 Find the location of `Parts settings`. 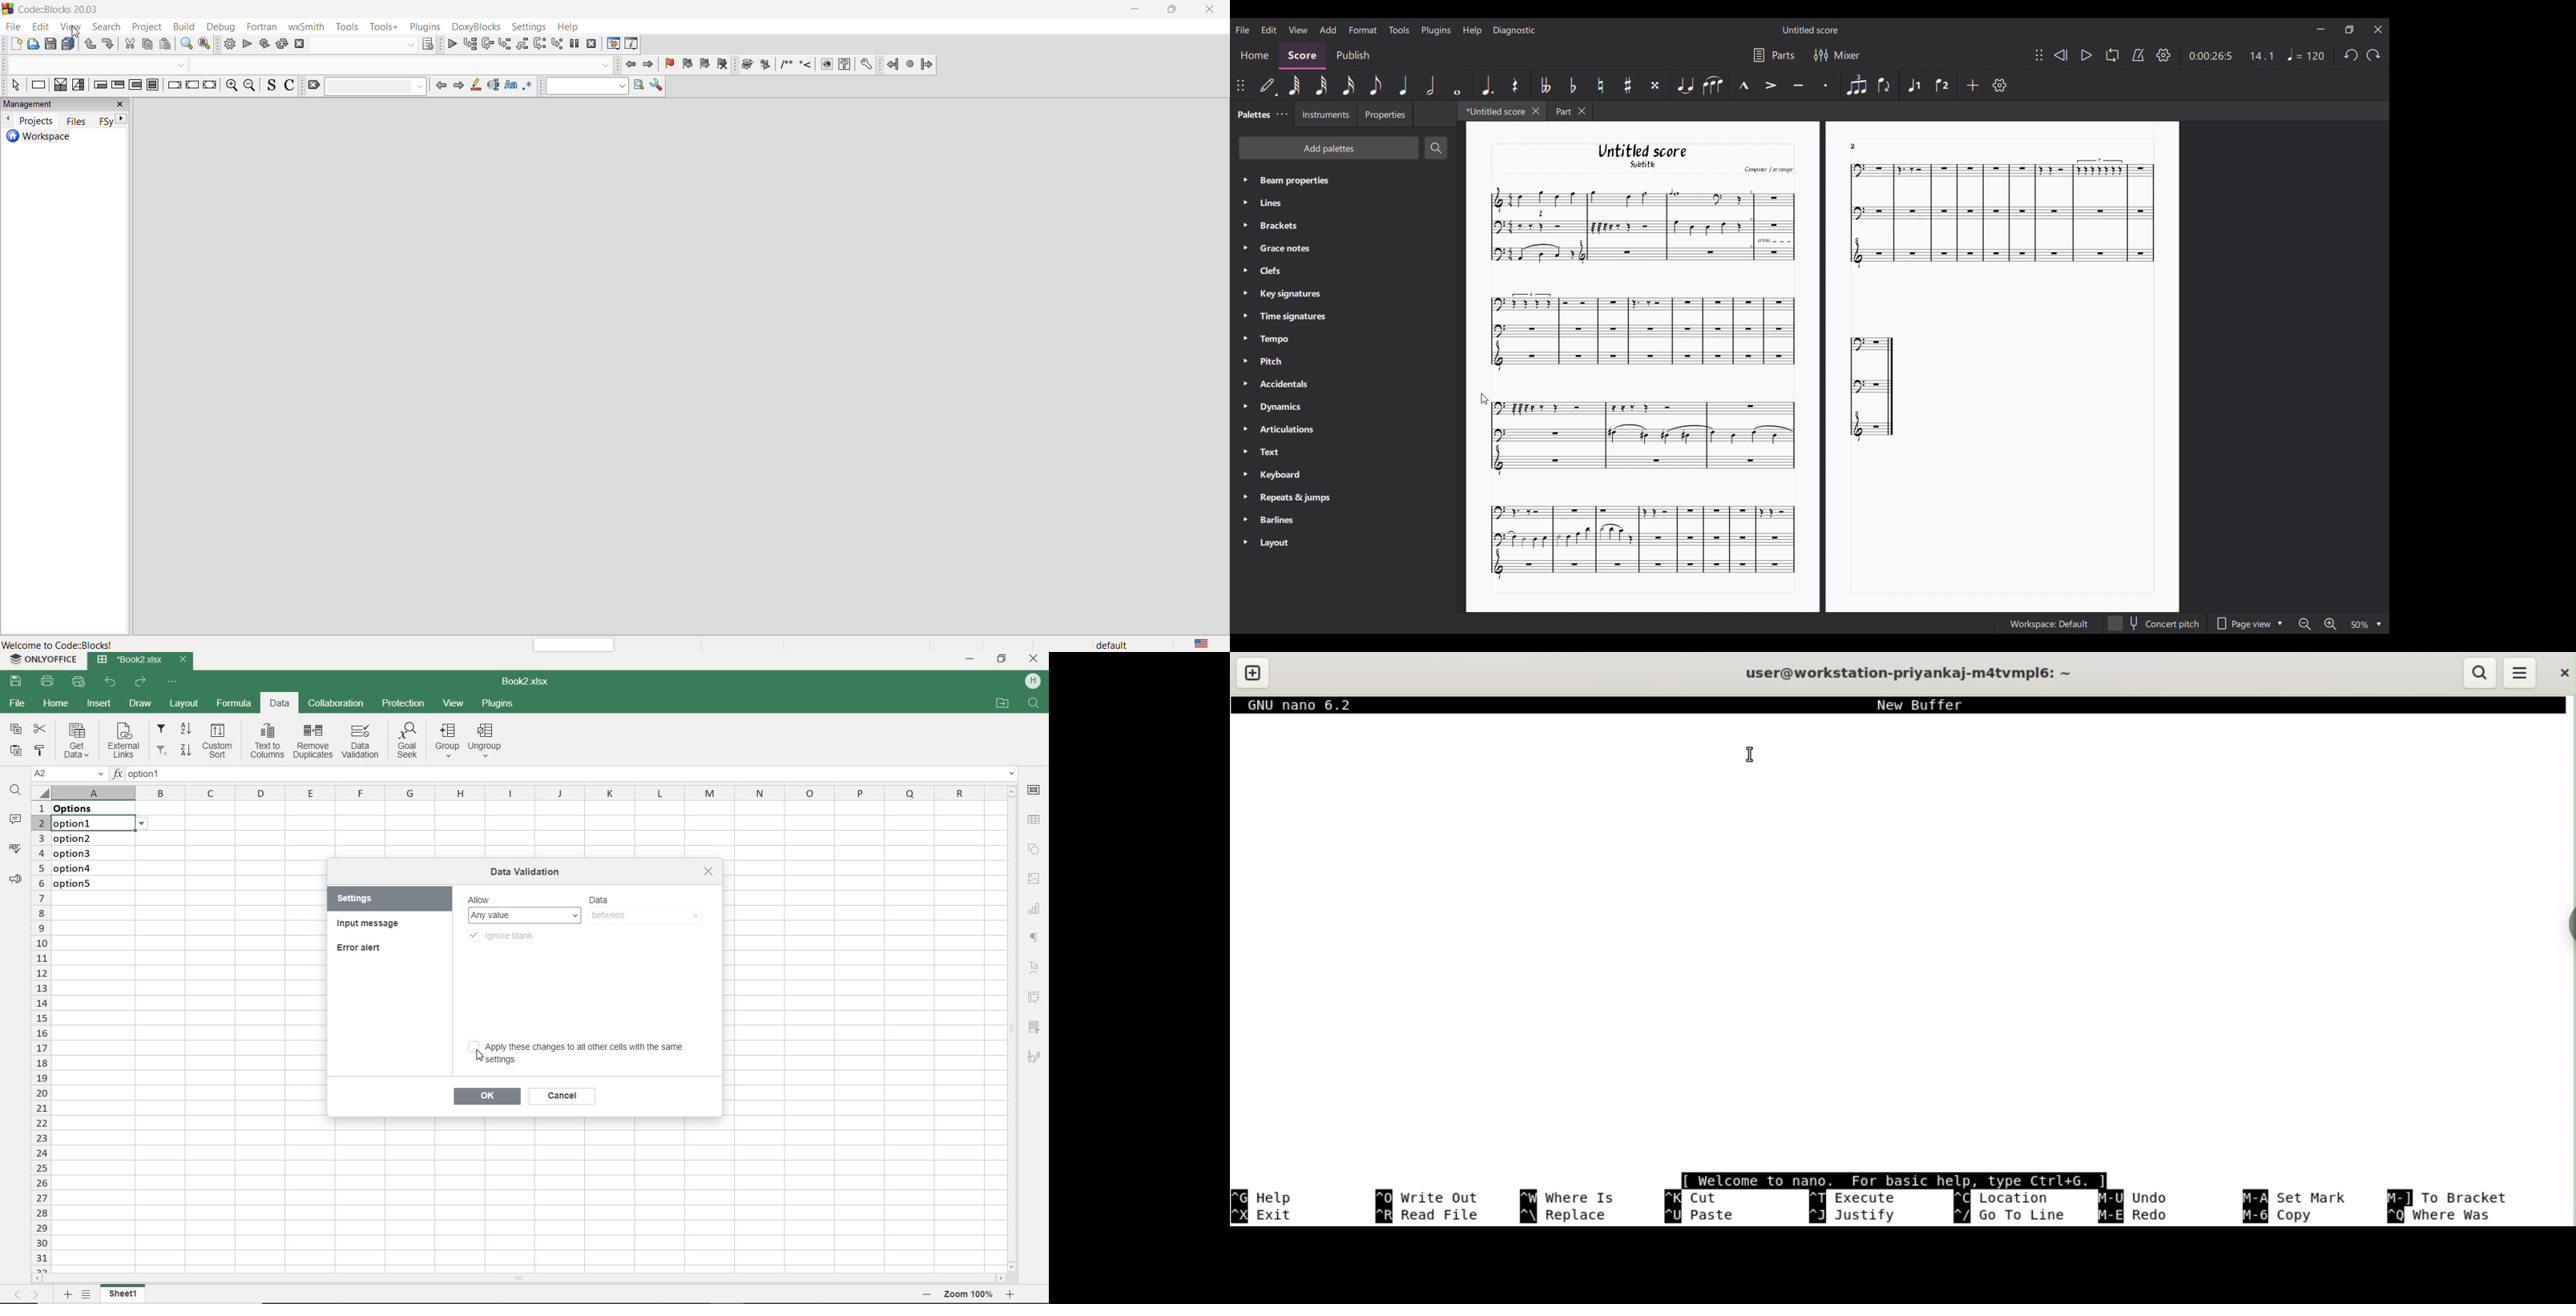

Parts settings is located at coordinates (1775, 55).